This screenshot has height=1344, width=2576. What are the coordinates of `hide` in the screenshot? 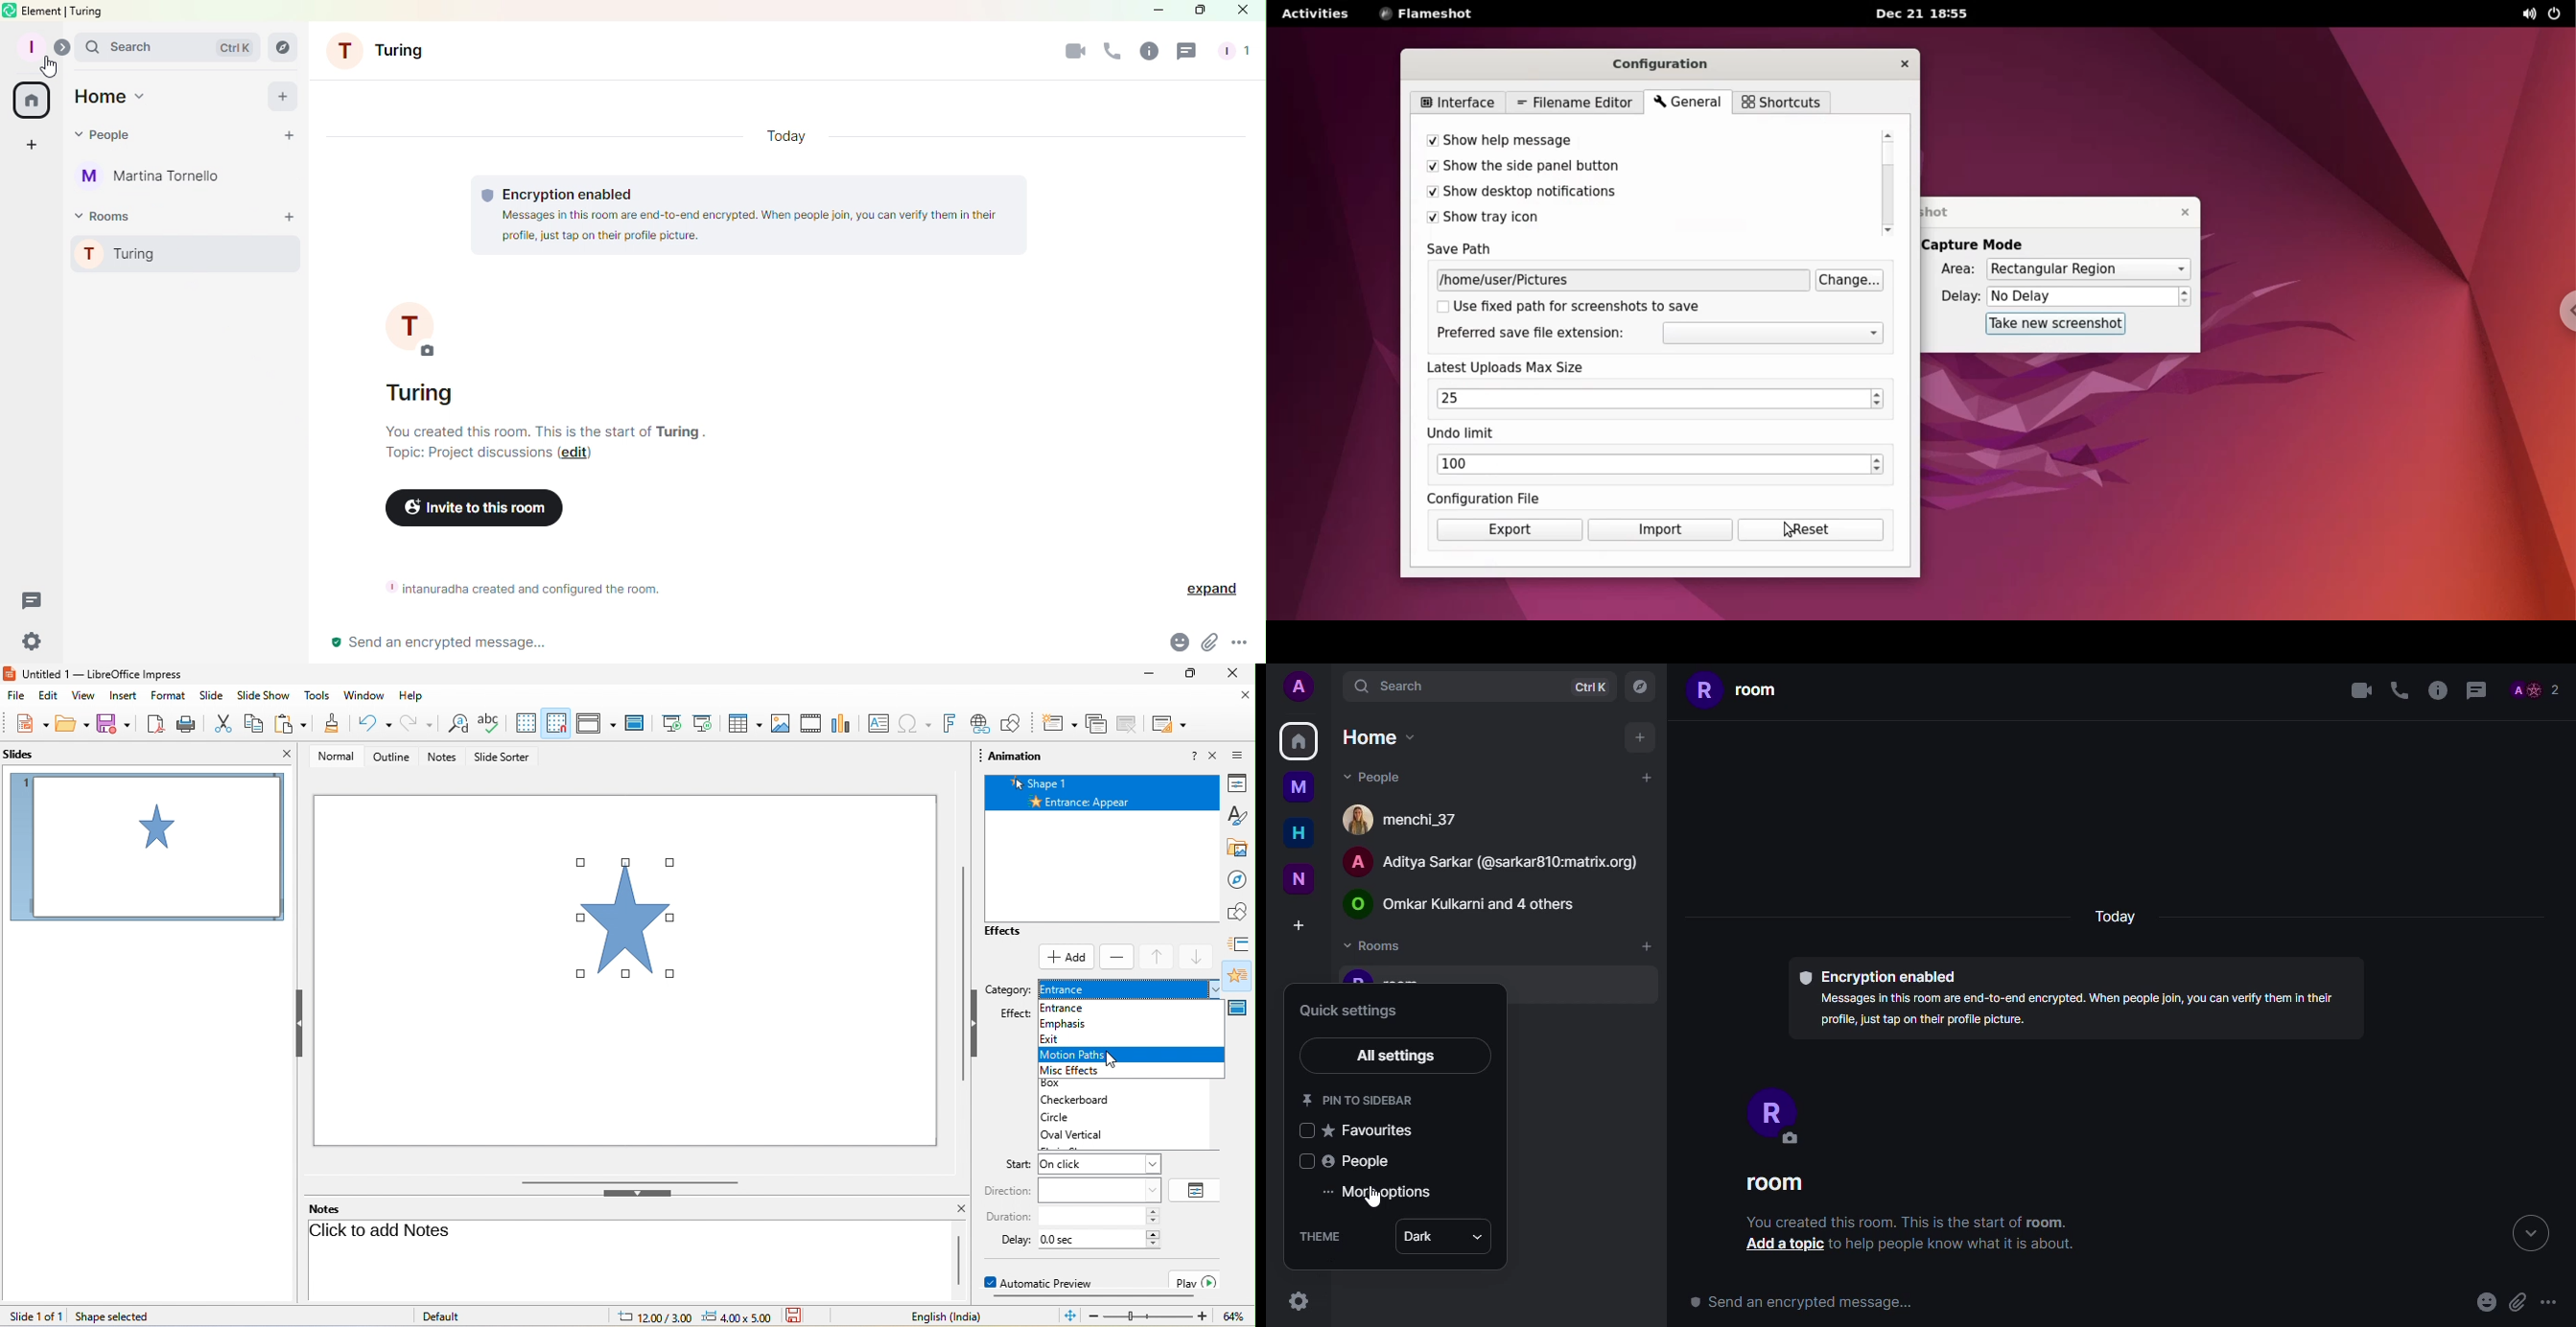 It's located at (975, 1027).